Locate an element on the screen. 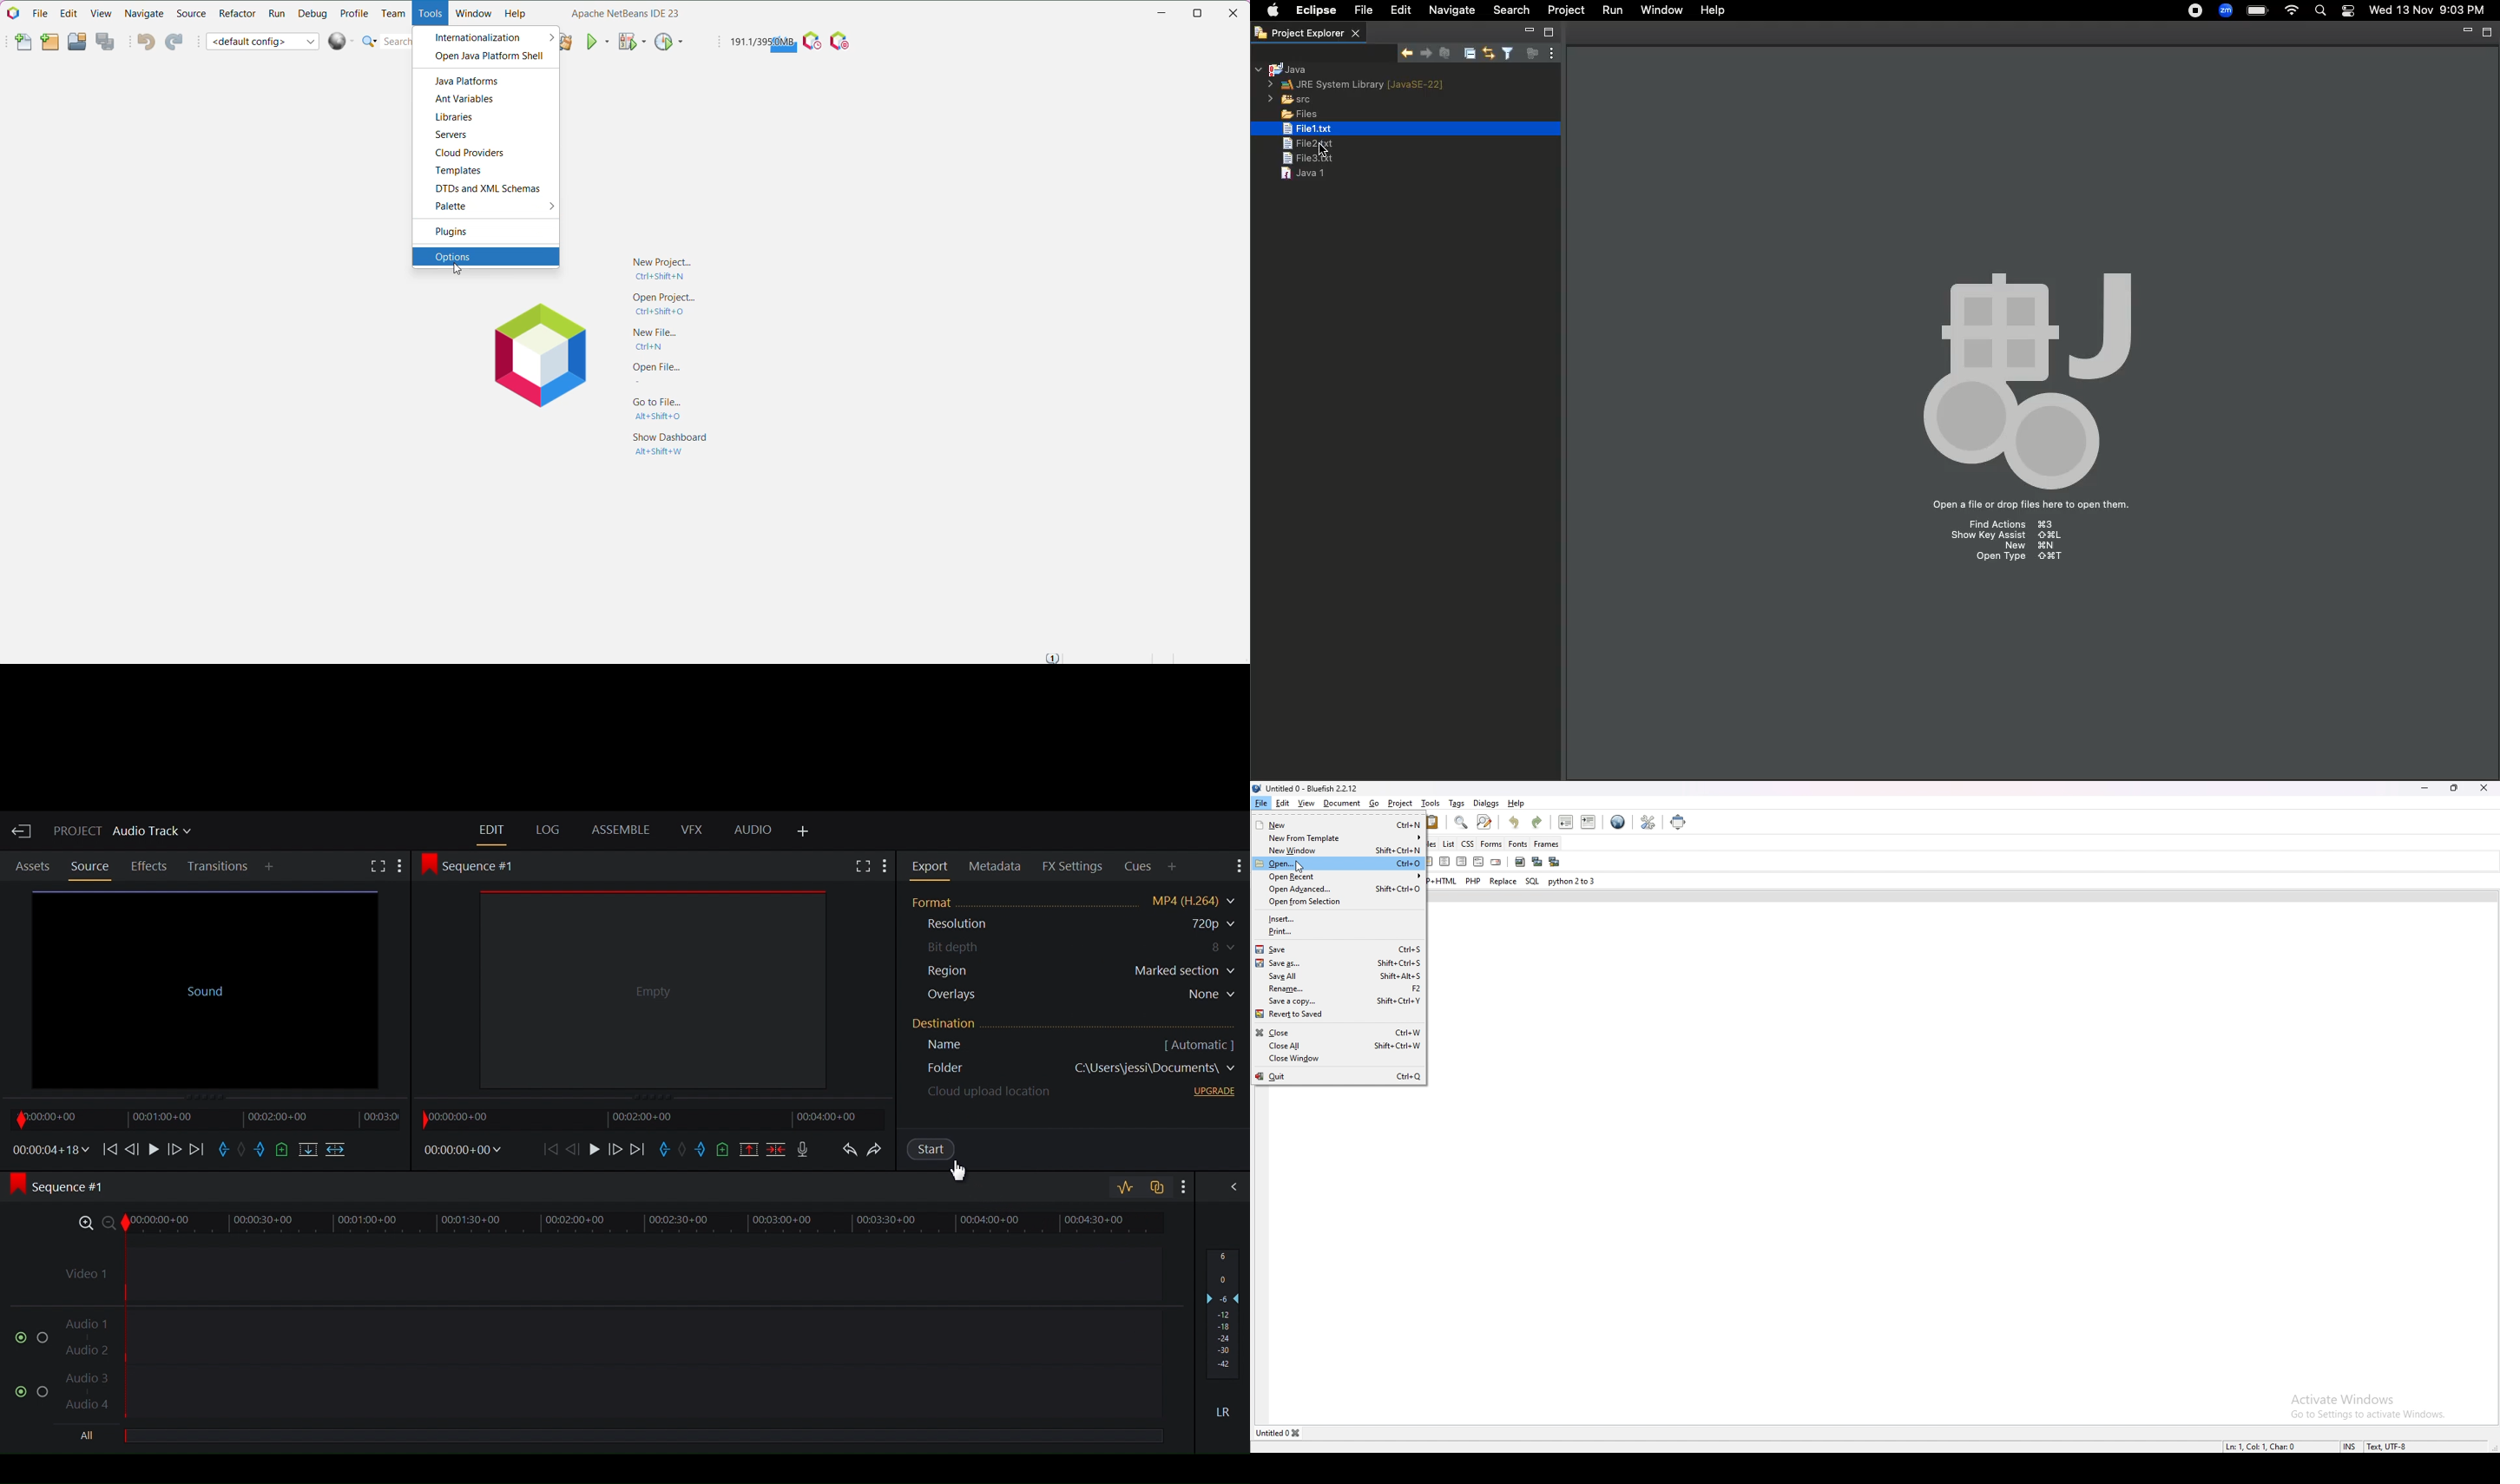  [Automatic] is located at coordinates (1198, 1043).